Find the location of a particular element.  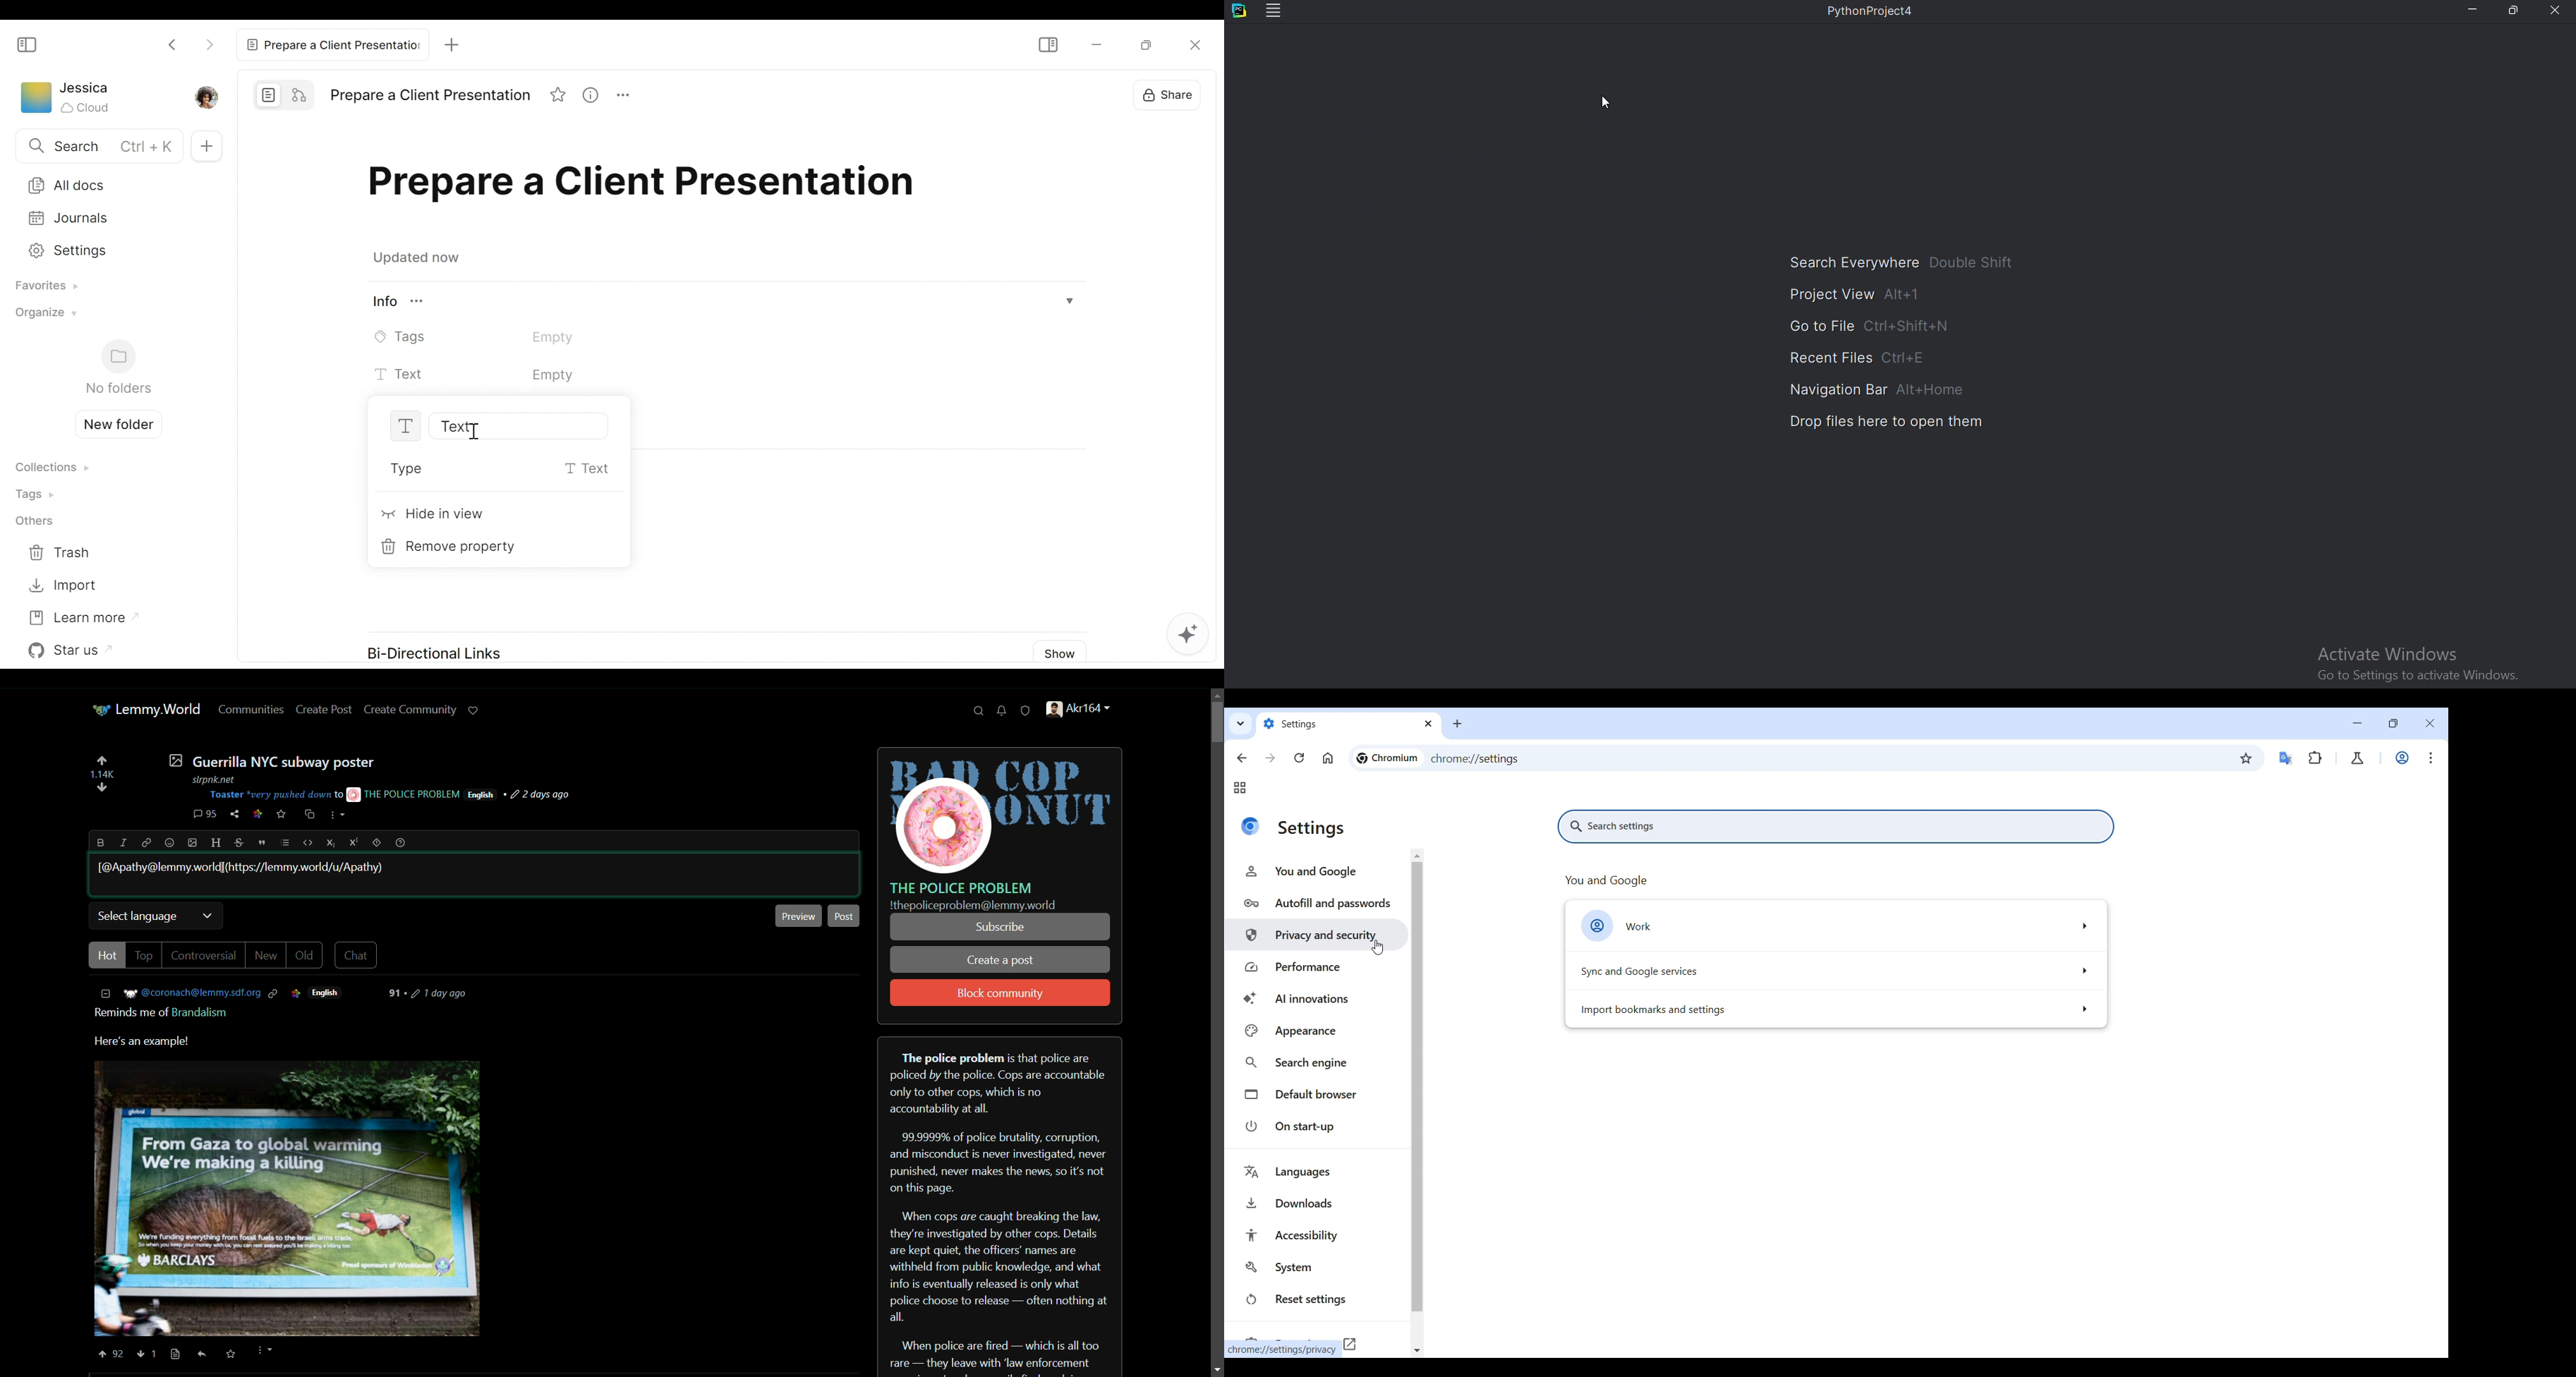

AI innovations is located at coordinates (1316, 999).